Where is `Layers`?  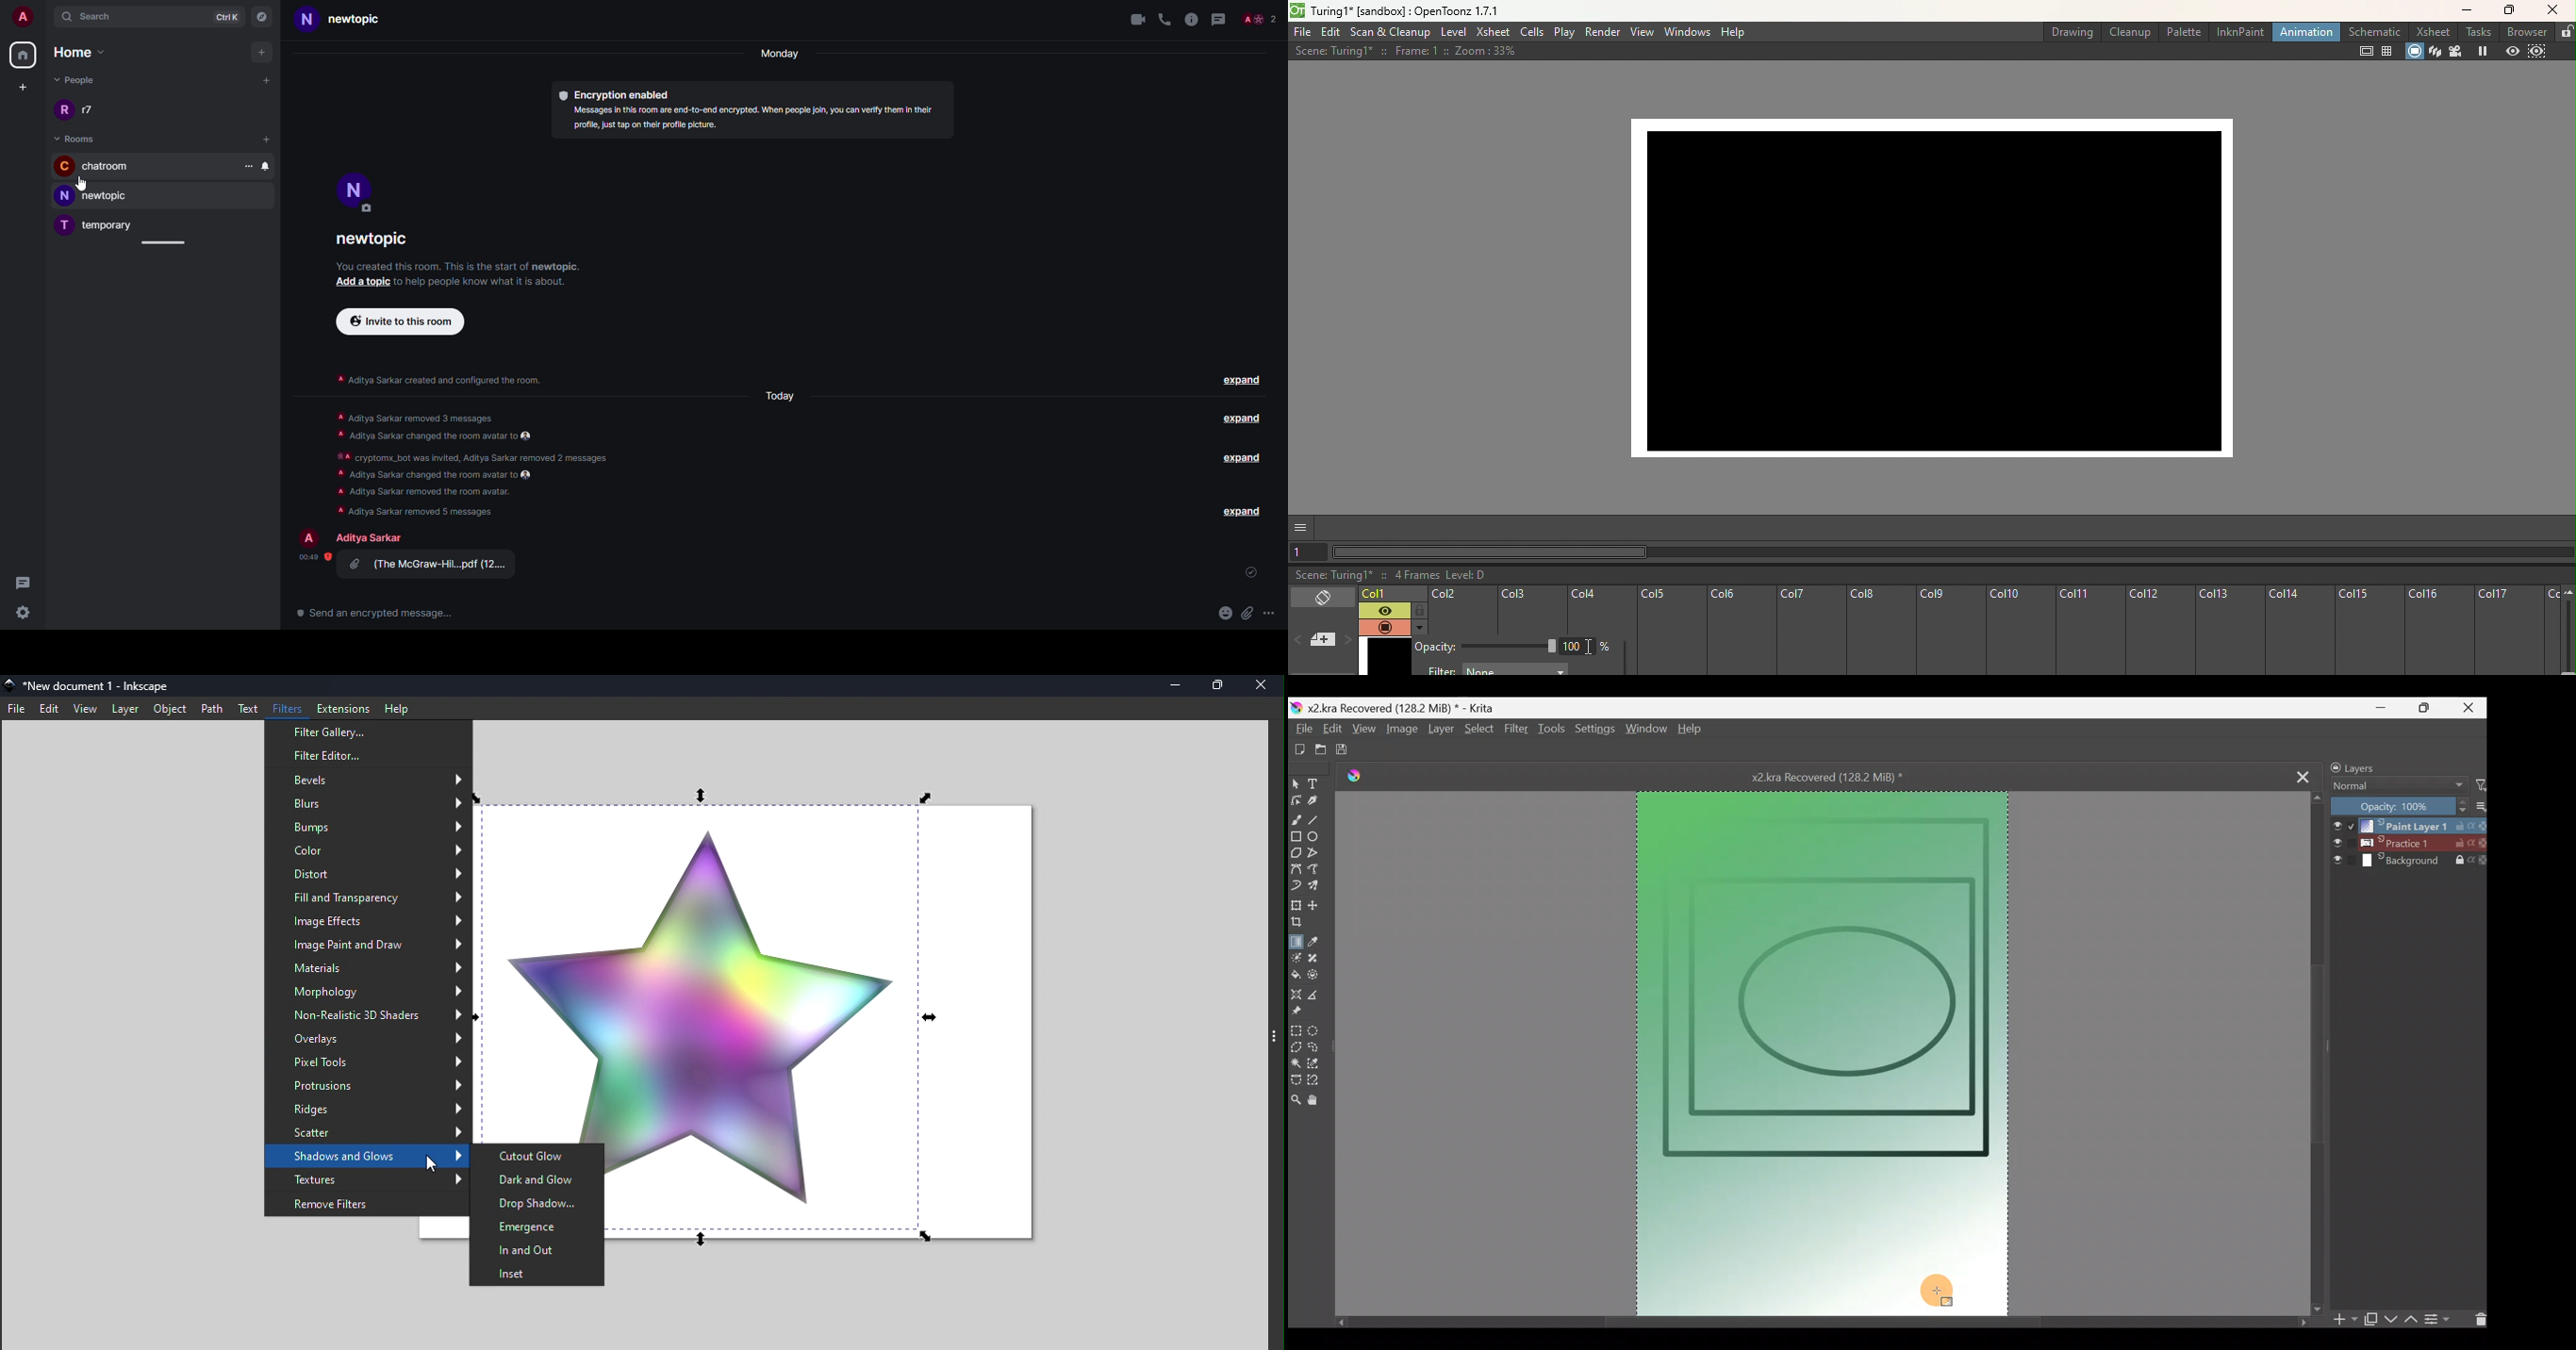 Layers is located at coordinates (2386, 766).